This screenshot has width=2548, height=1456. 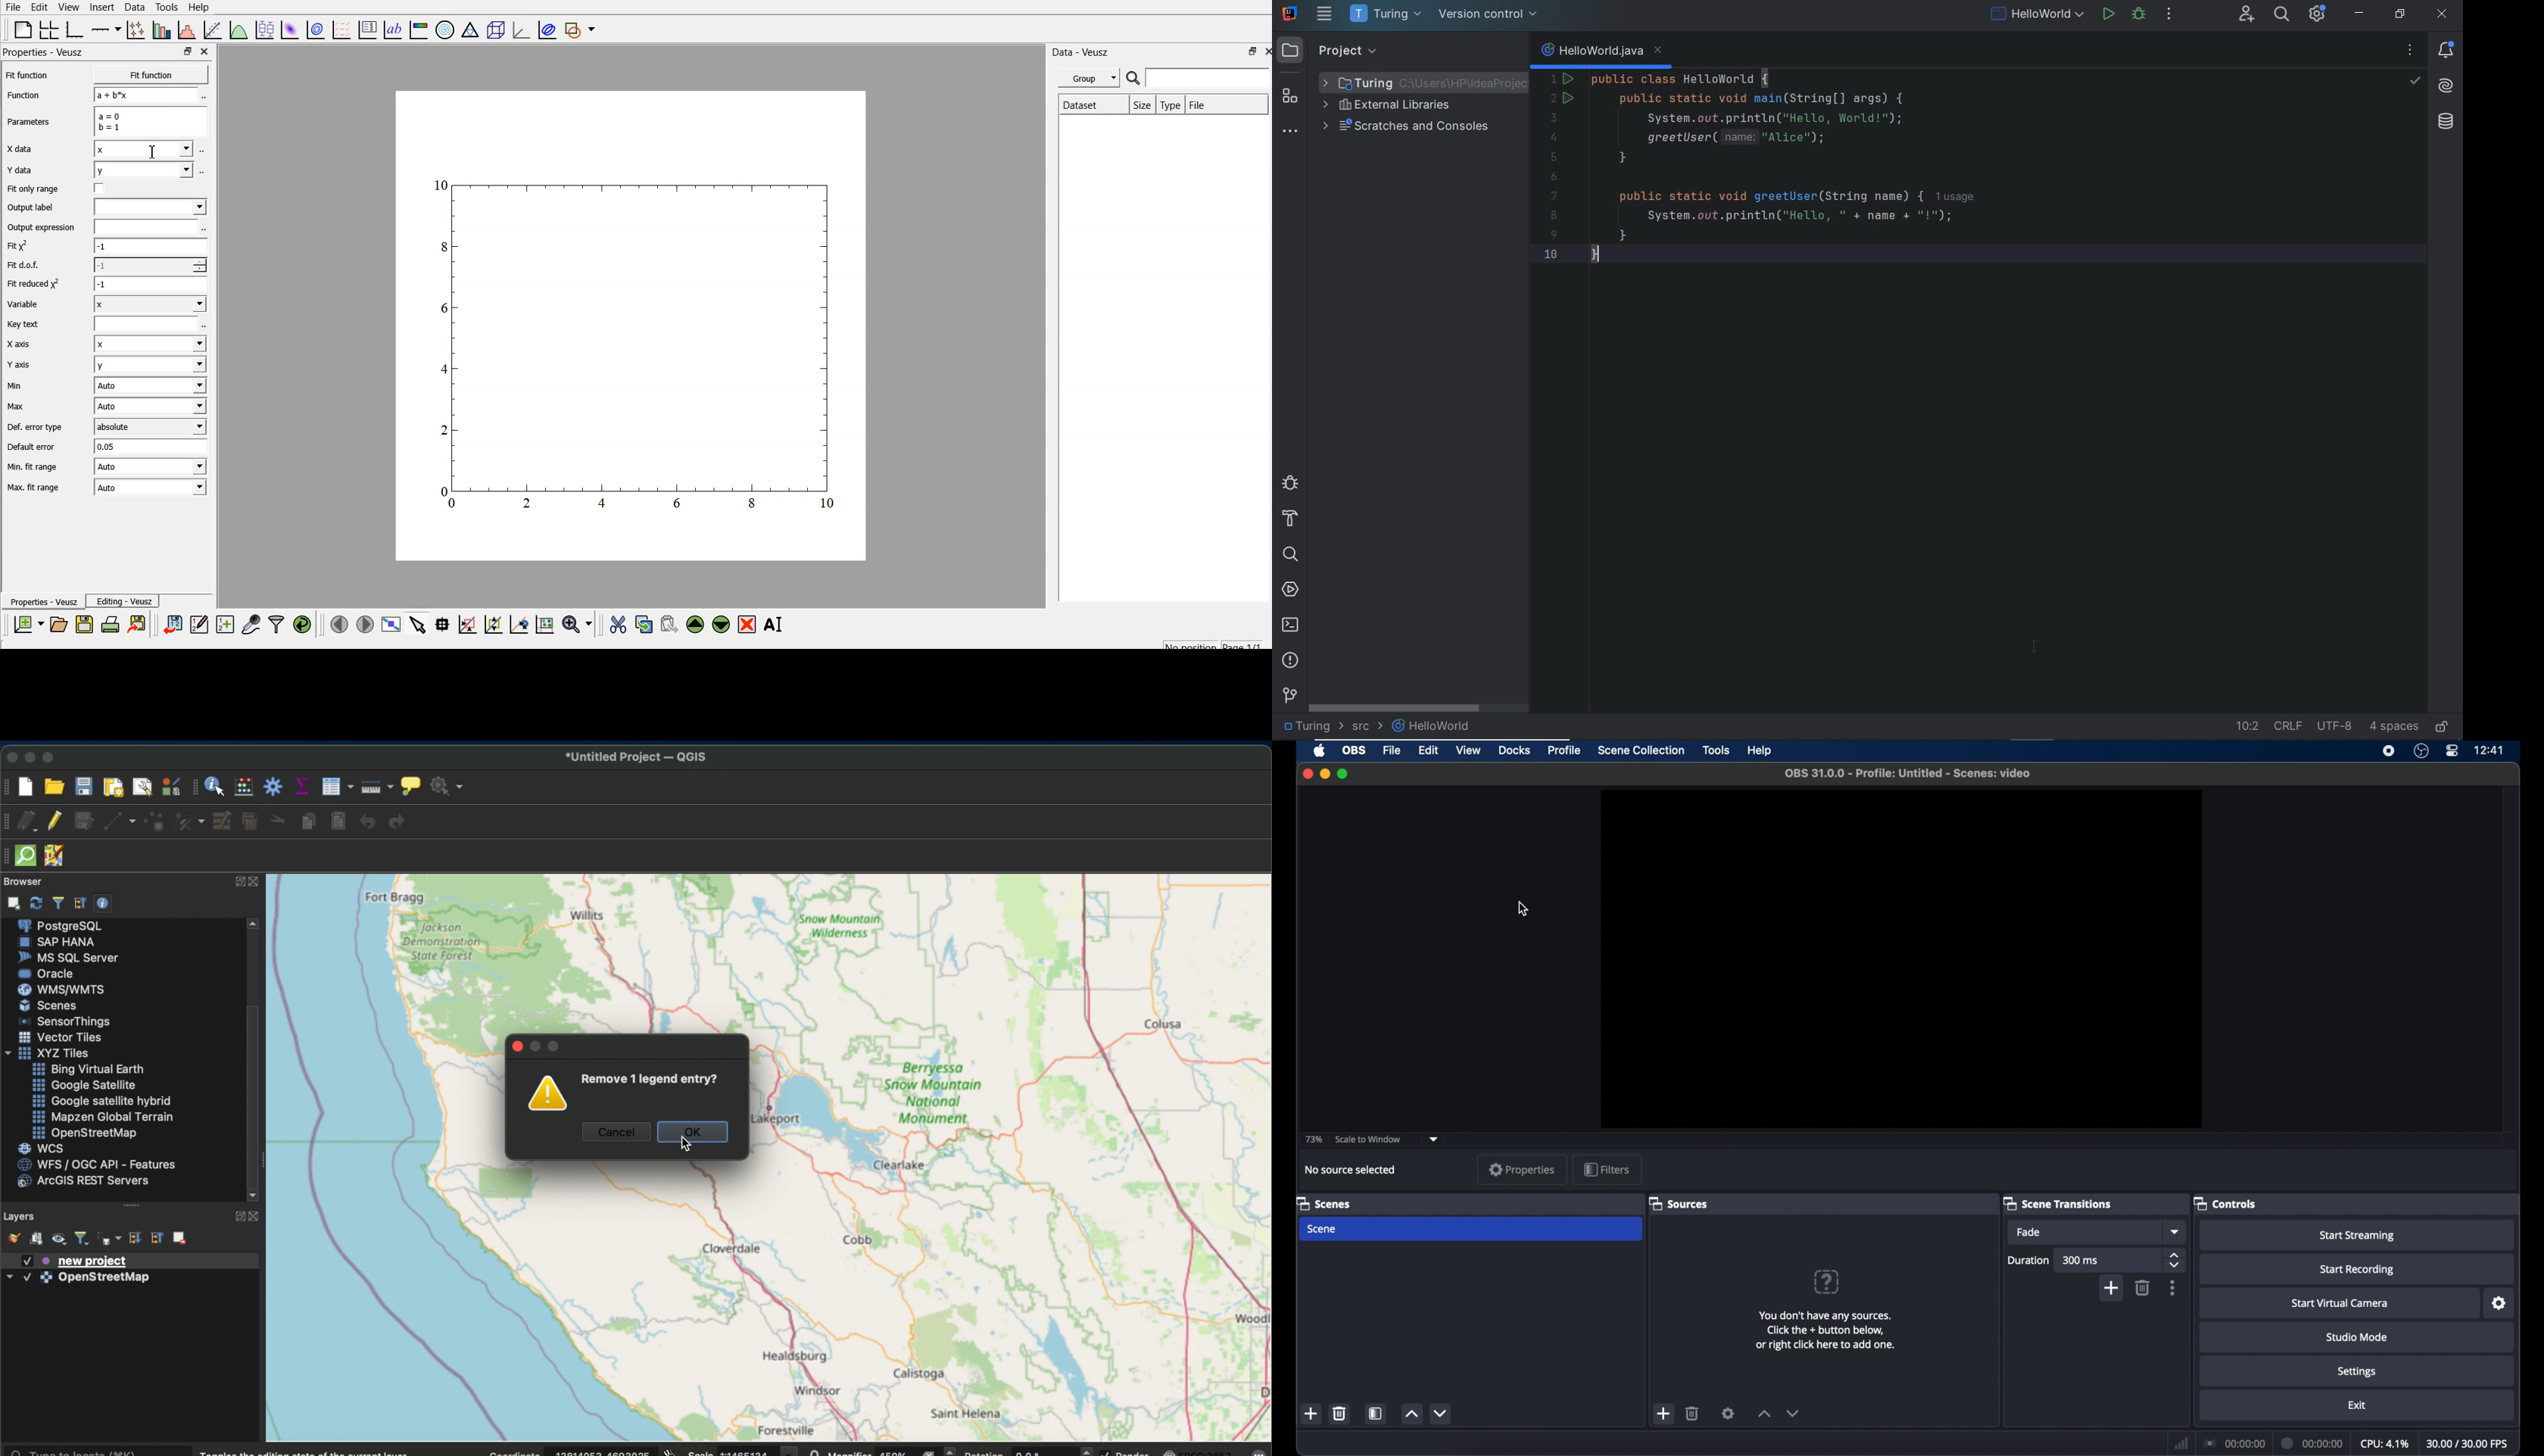 What do you see at coordinates (2145, 1288) in the screenshot?
I see `delete` at bounding box center [2145, 1288].